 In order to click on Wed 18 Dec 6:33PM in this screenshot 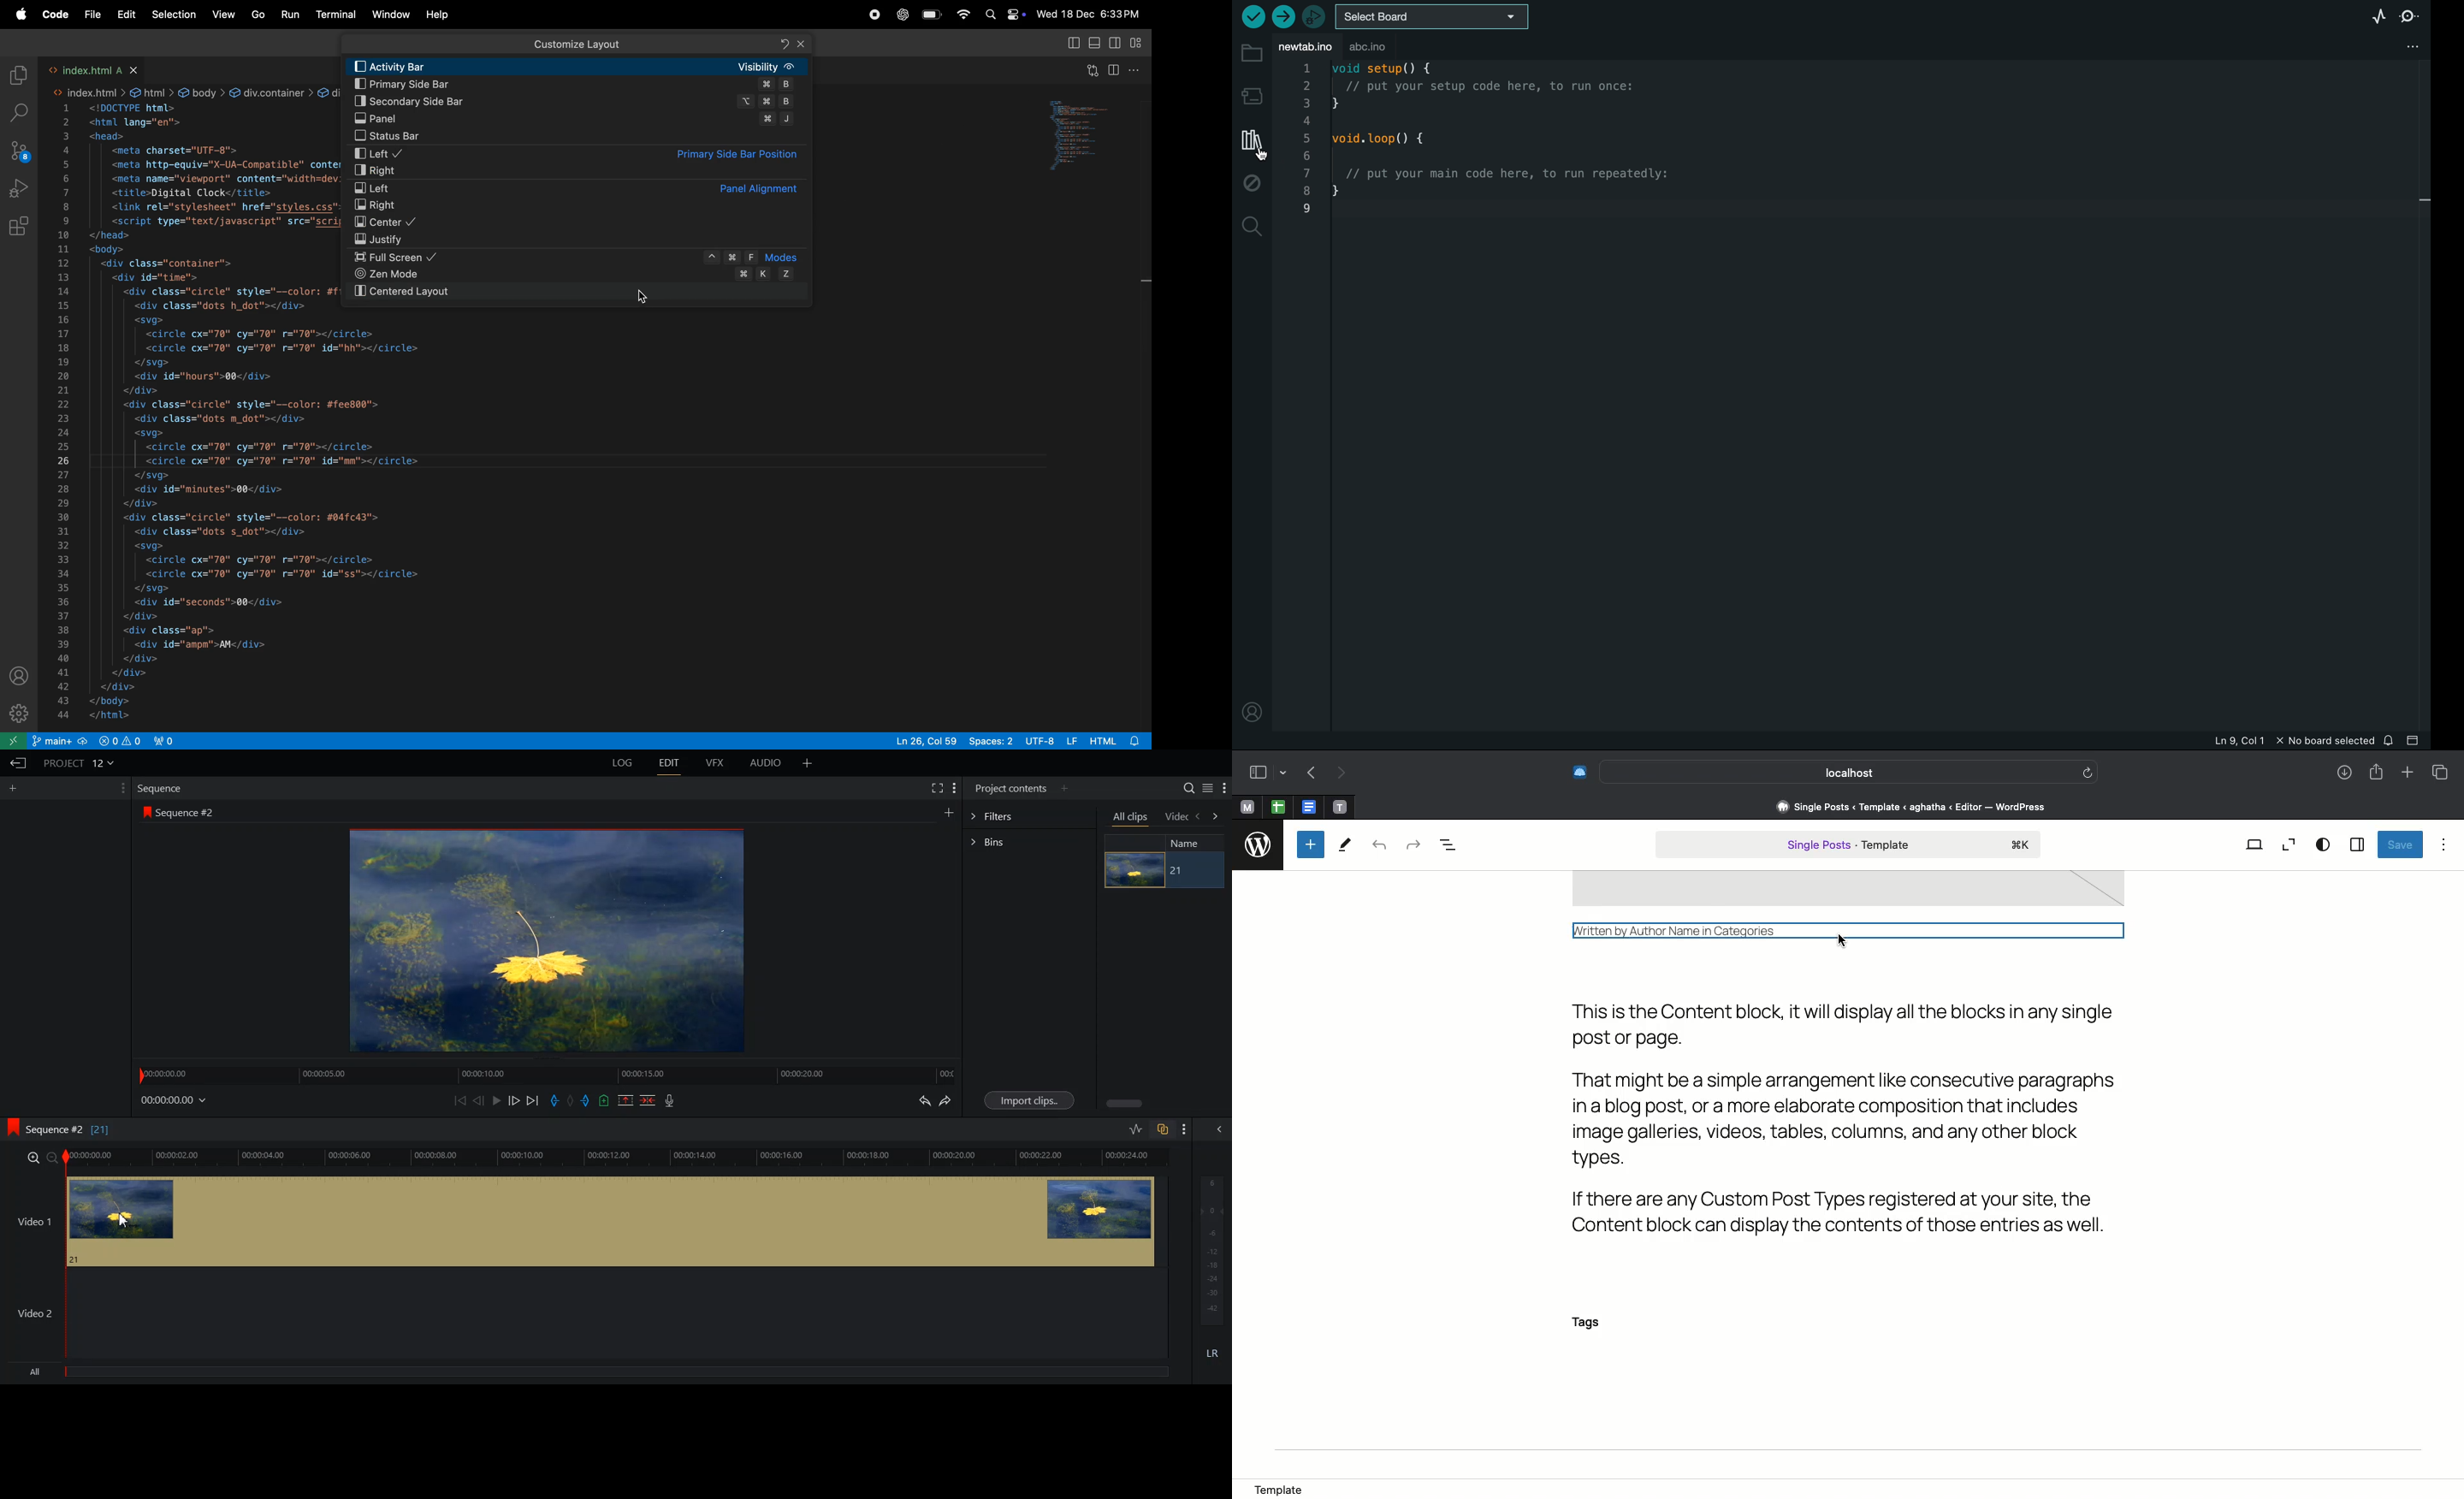, I will do `click(1091, 12)`.